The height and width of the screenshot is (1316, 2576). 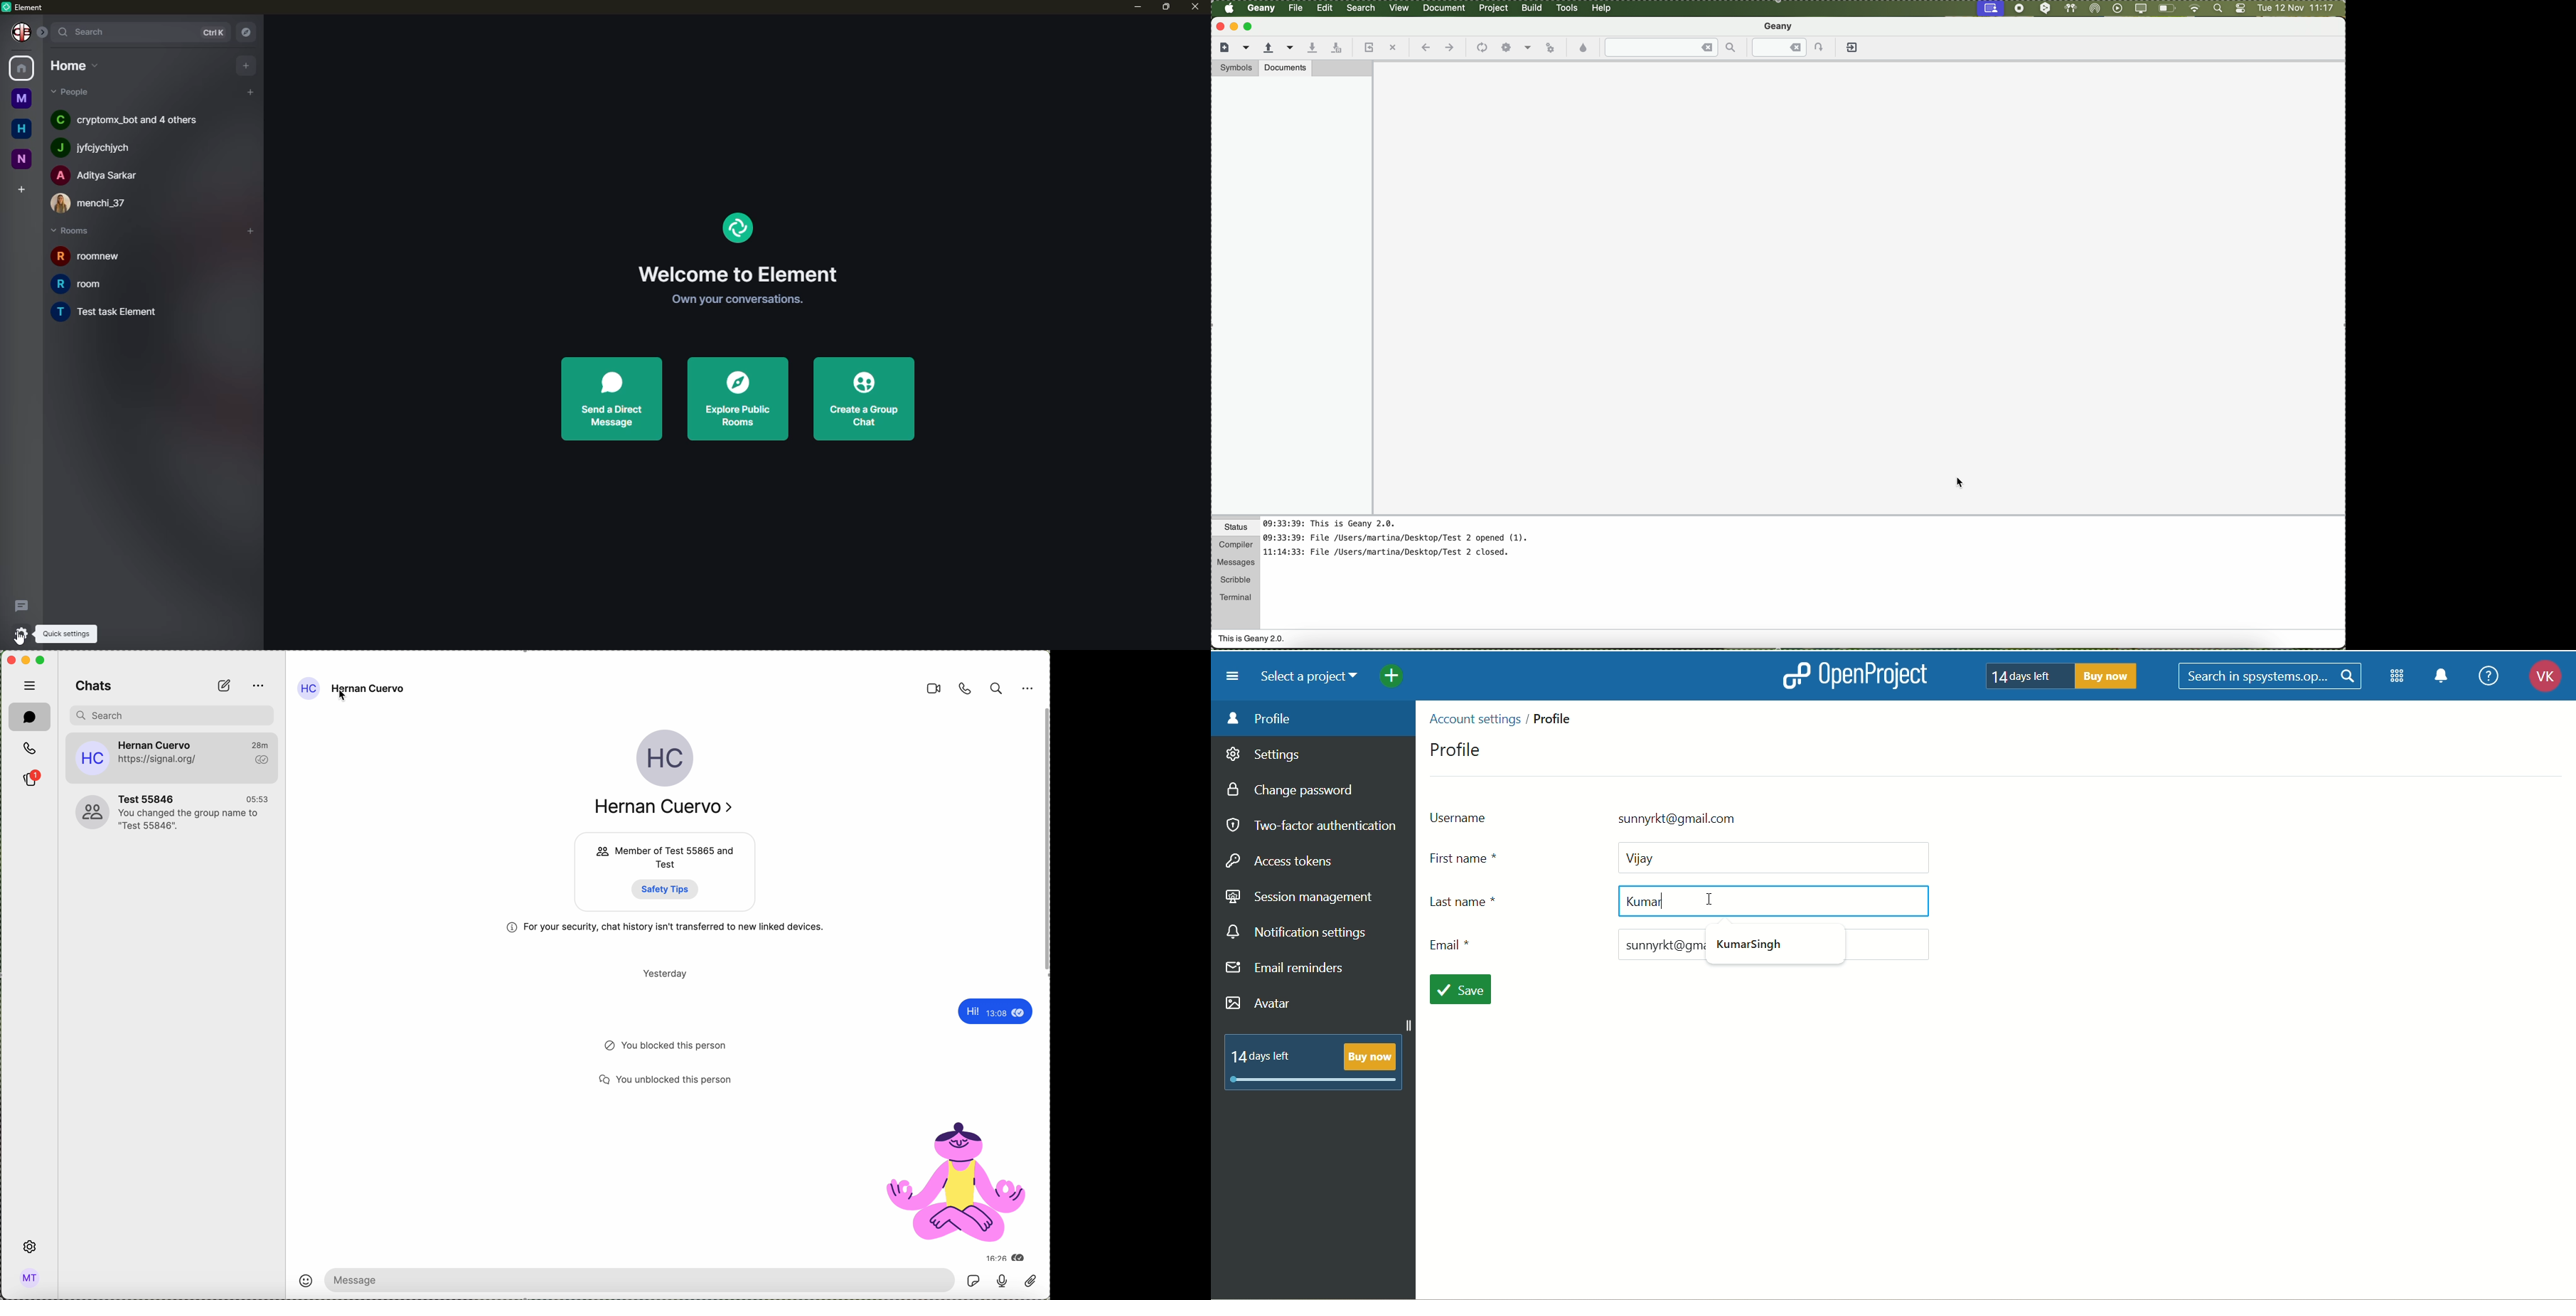 I want to click on help, so click(x=2488, y=675).